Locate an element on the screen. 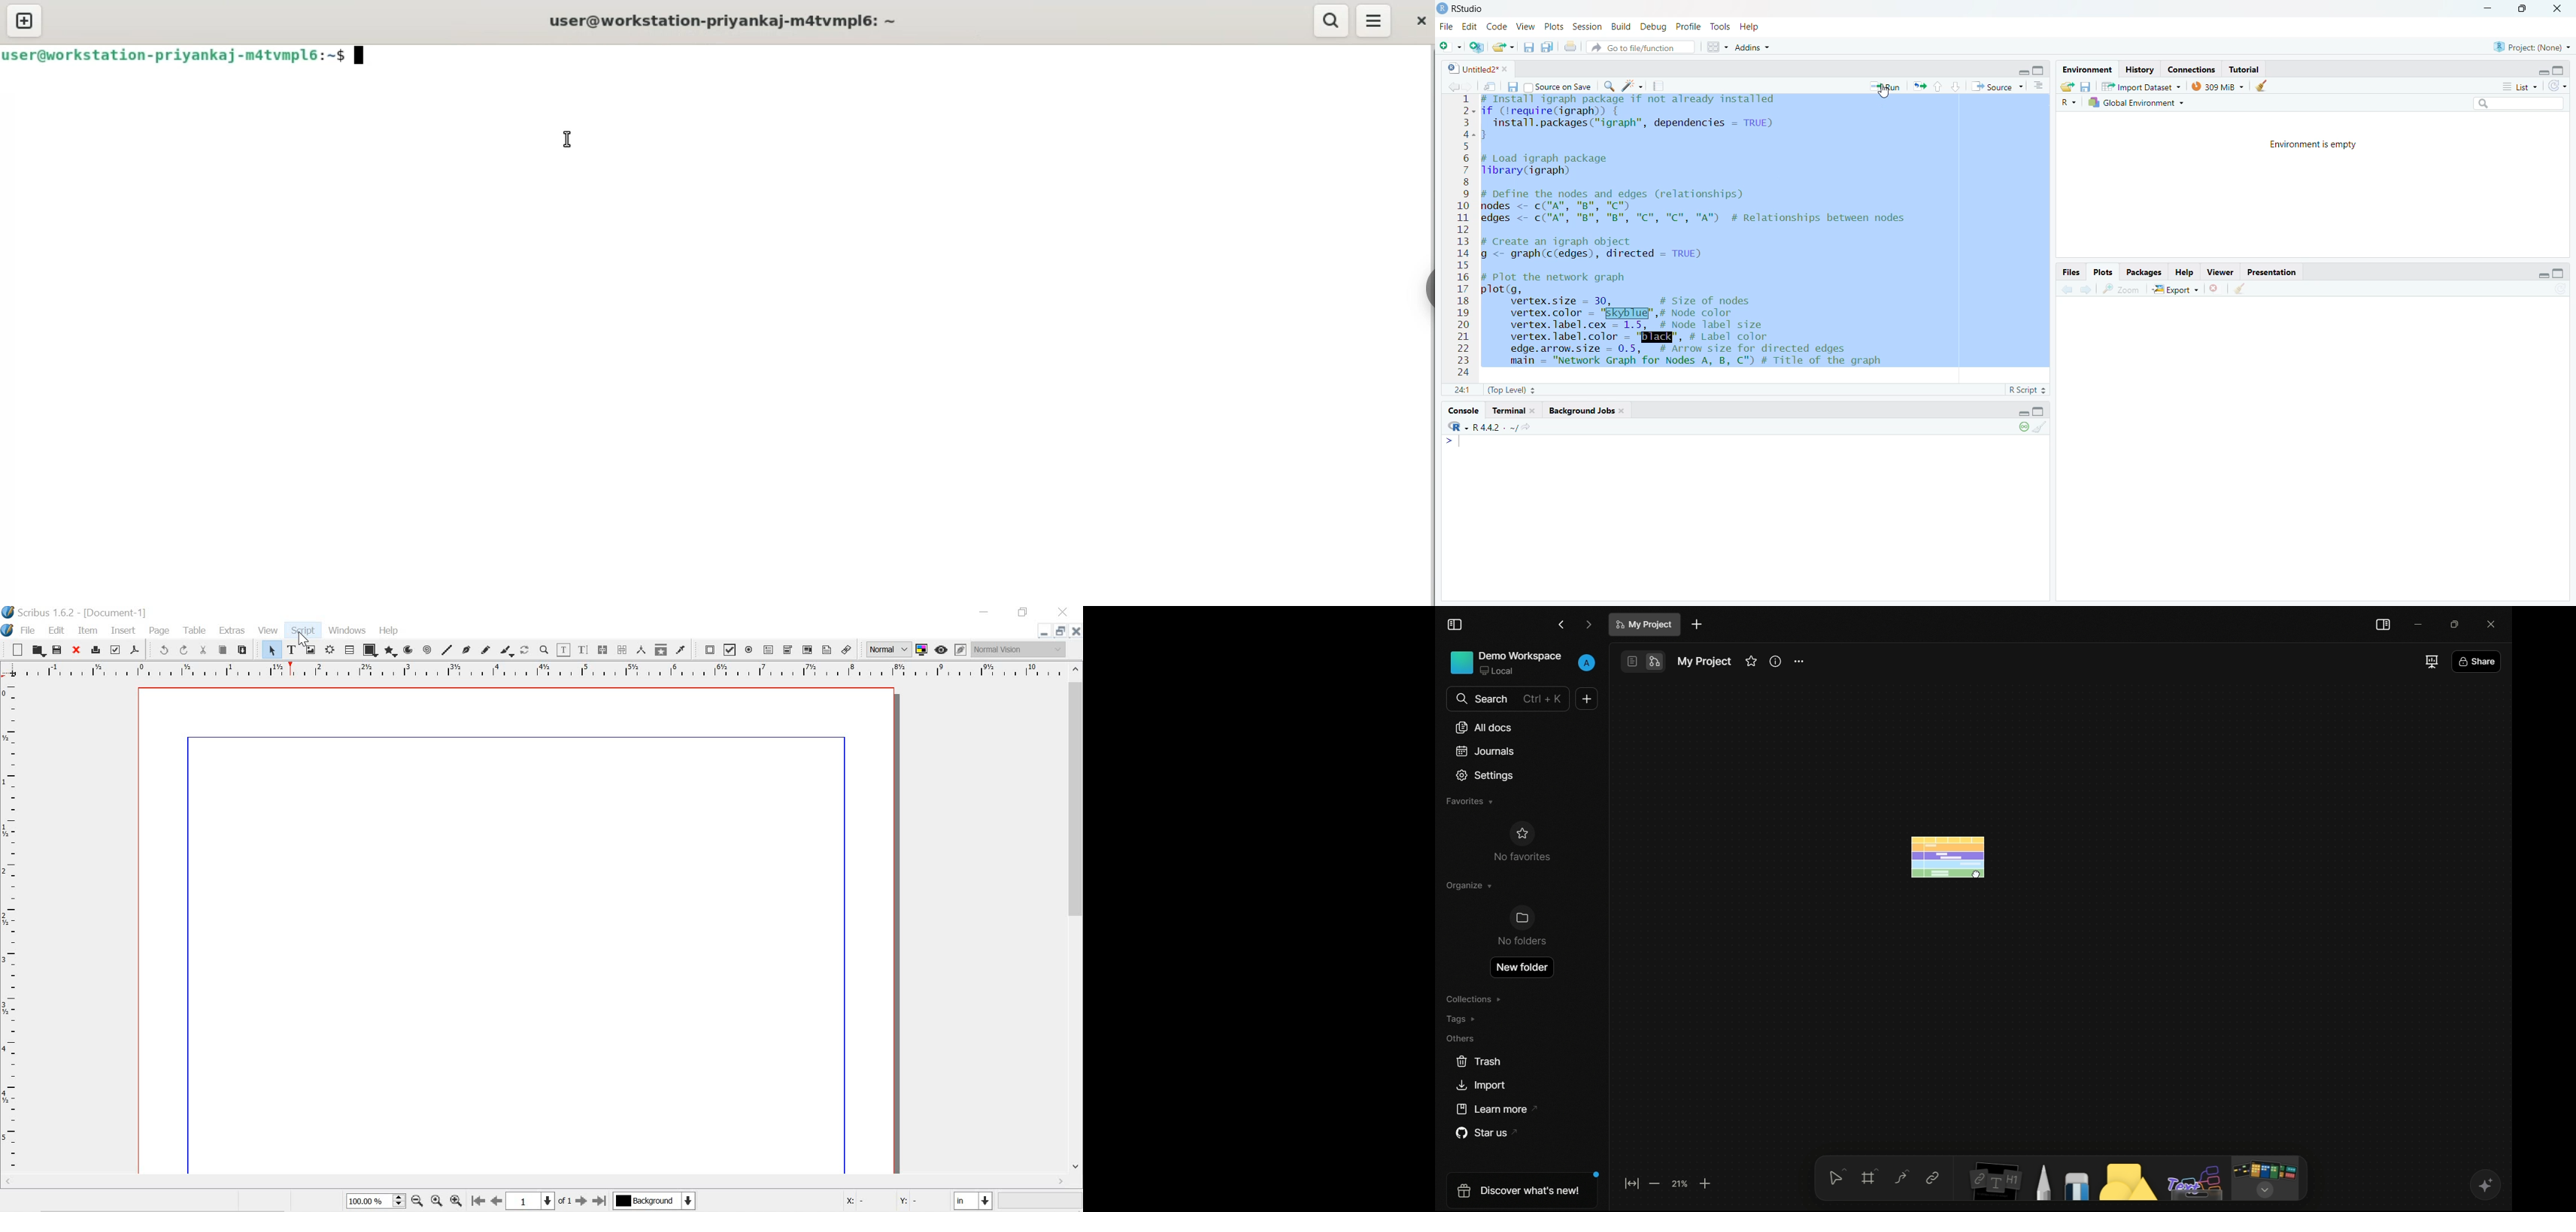 The image size is (2576, 1232). document name is located at coordinates (1704, 663).